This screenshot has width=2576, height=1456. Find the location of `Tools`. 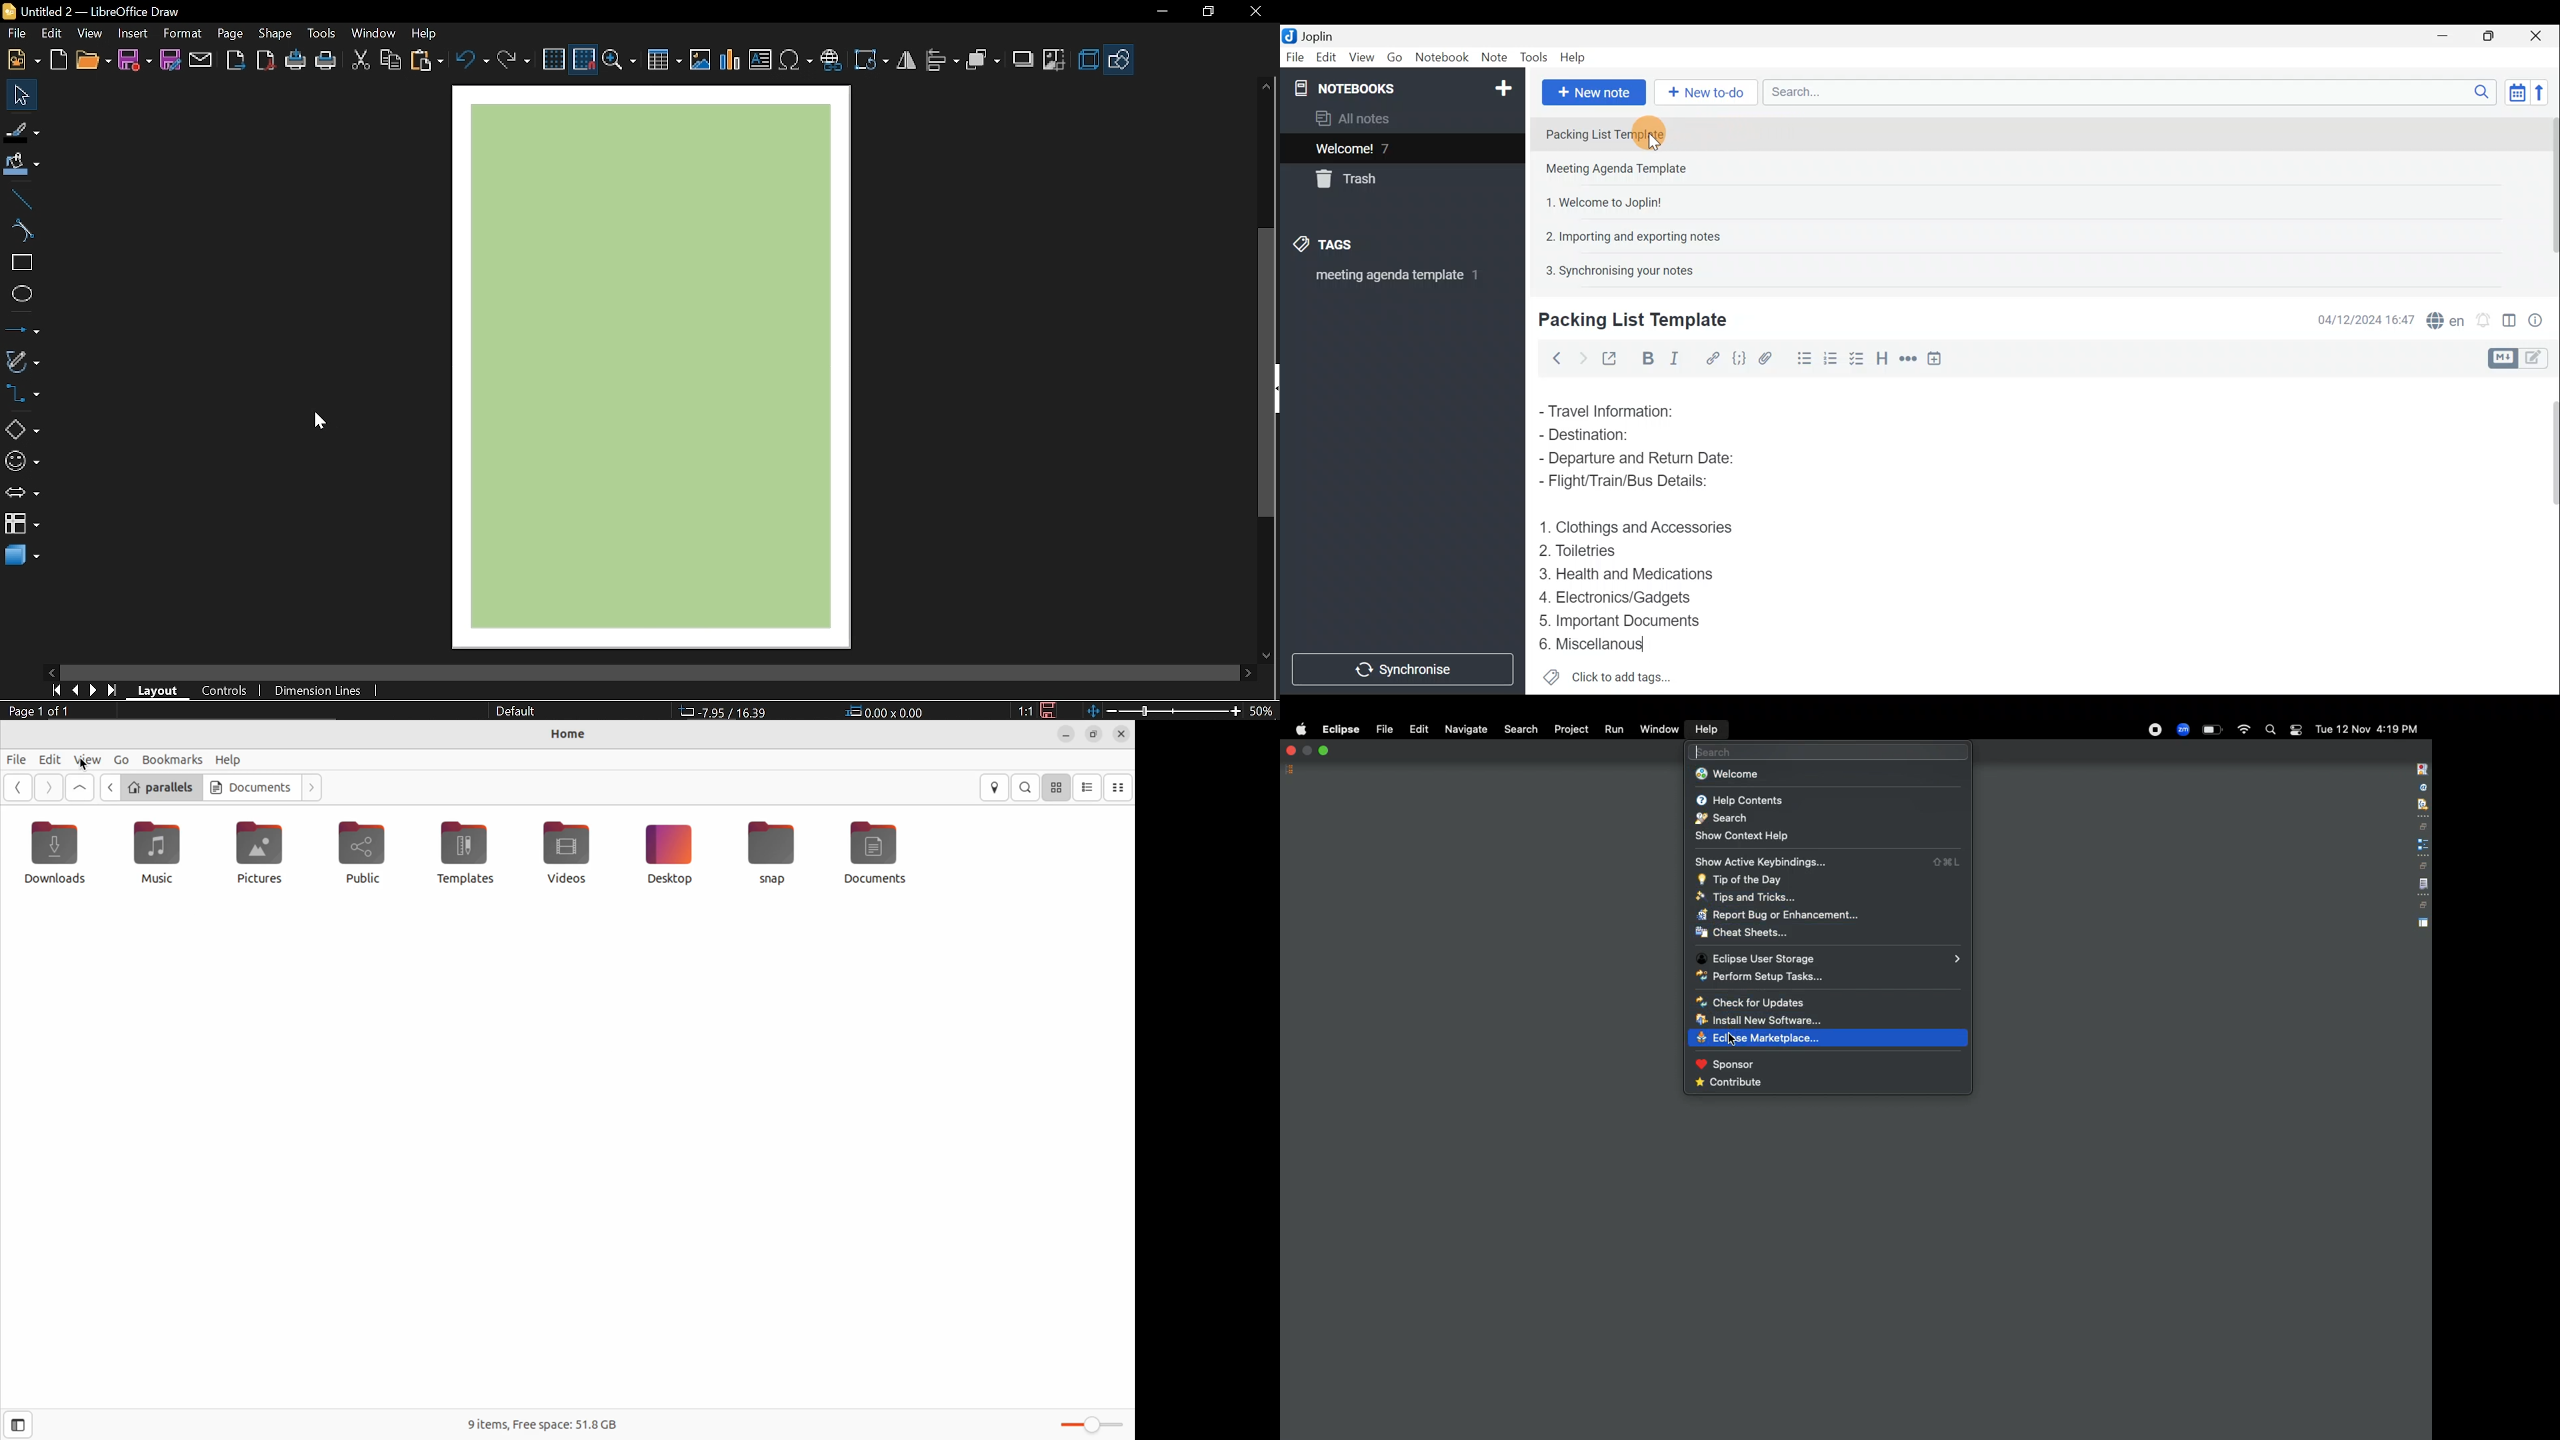

Tools is located at coordinates (323, 34).